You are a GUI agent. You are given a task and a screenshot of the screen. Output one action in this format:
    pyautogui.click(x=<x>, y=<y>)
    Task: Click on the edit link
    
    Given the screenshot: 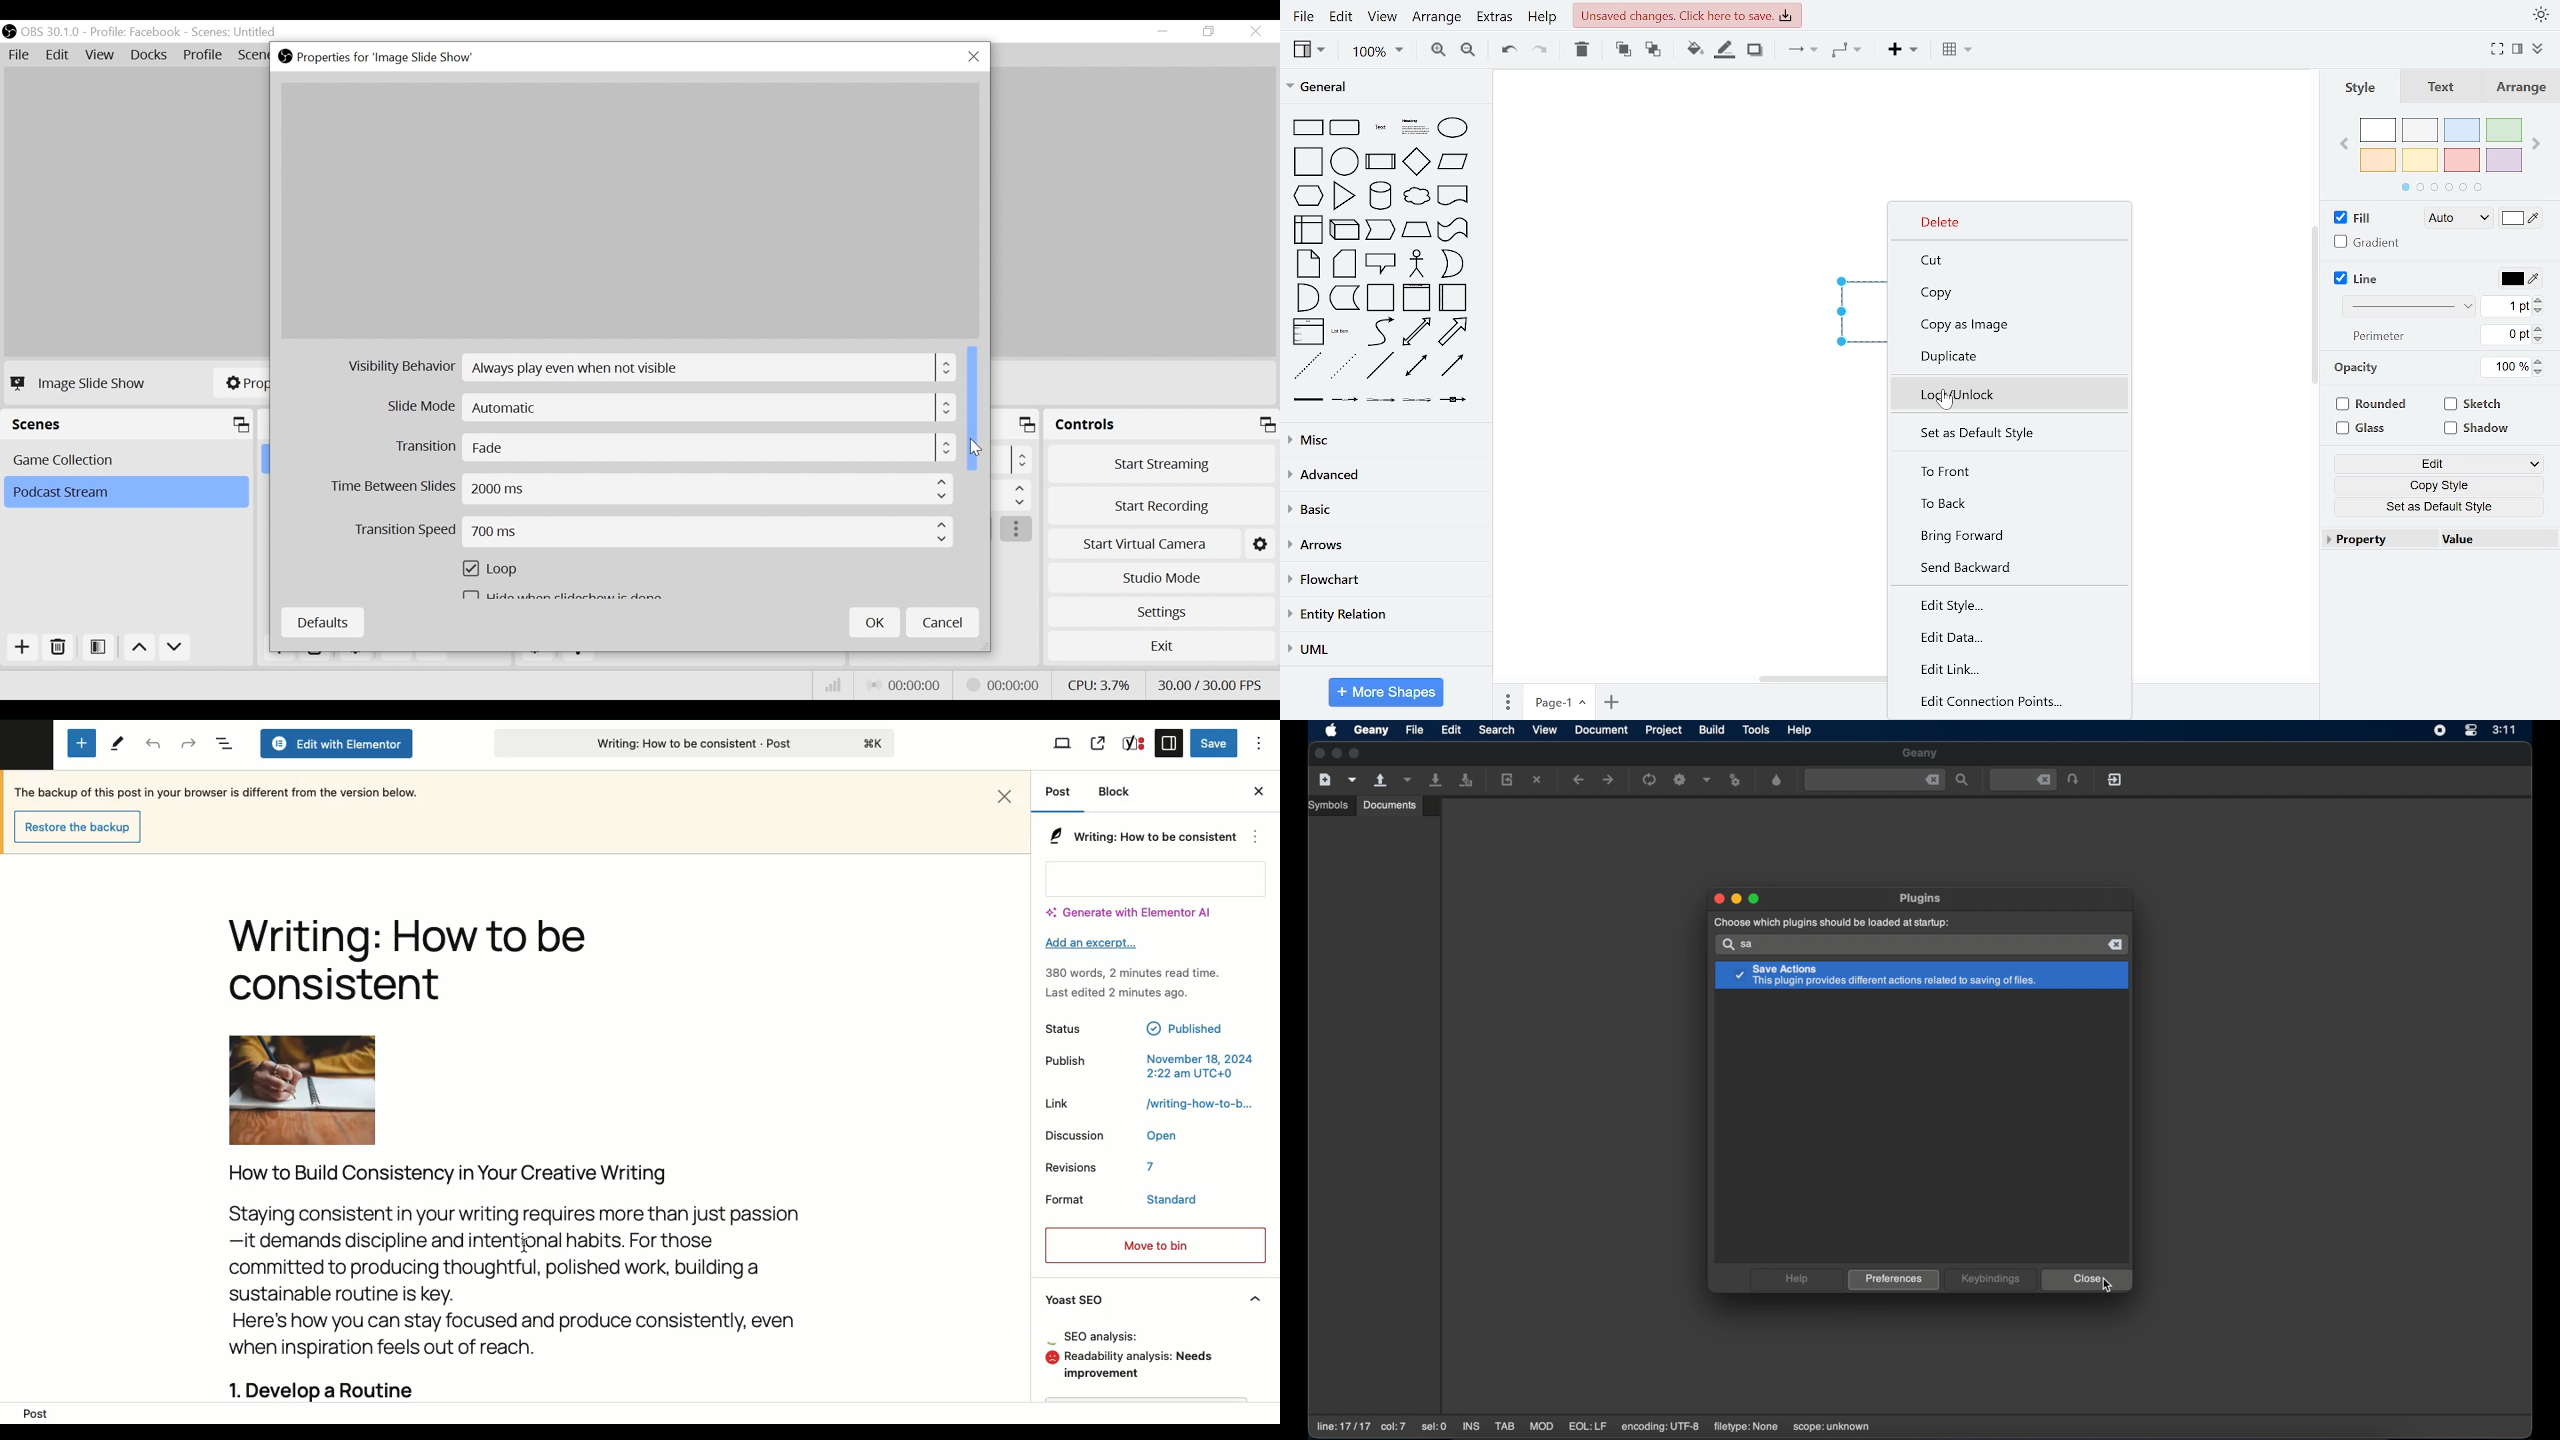 What is the action you would take?
    pyautogui.click(x=2003, y=670)
    